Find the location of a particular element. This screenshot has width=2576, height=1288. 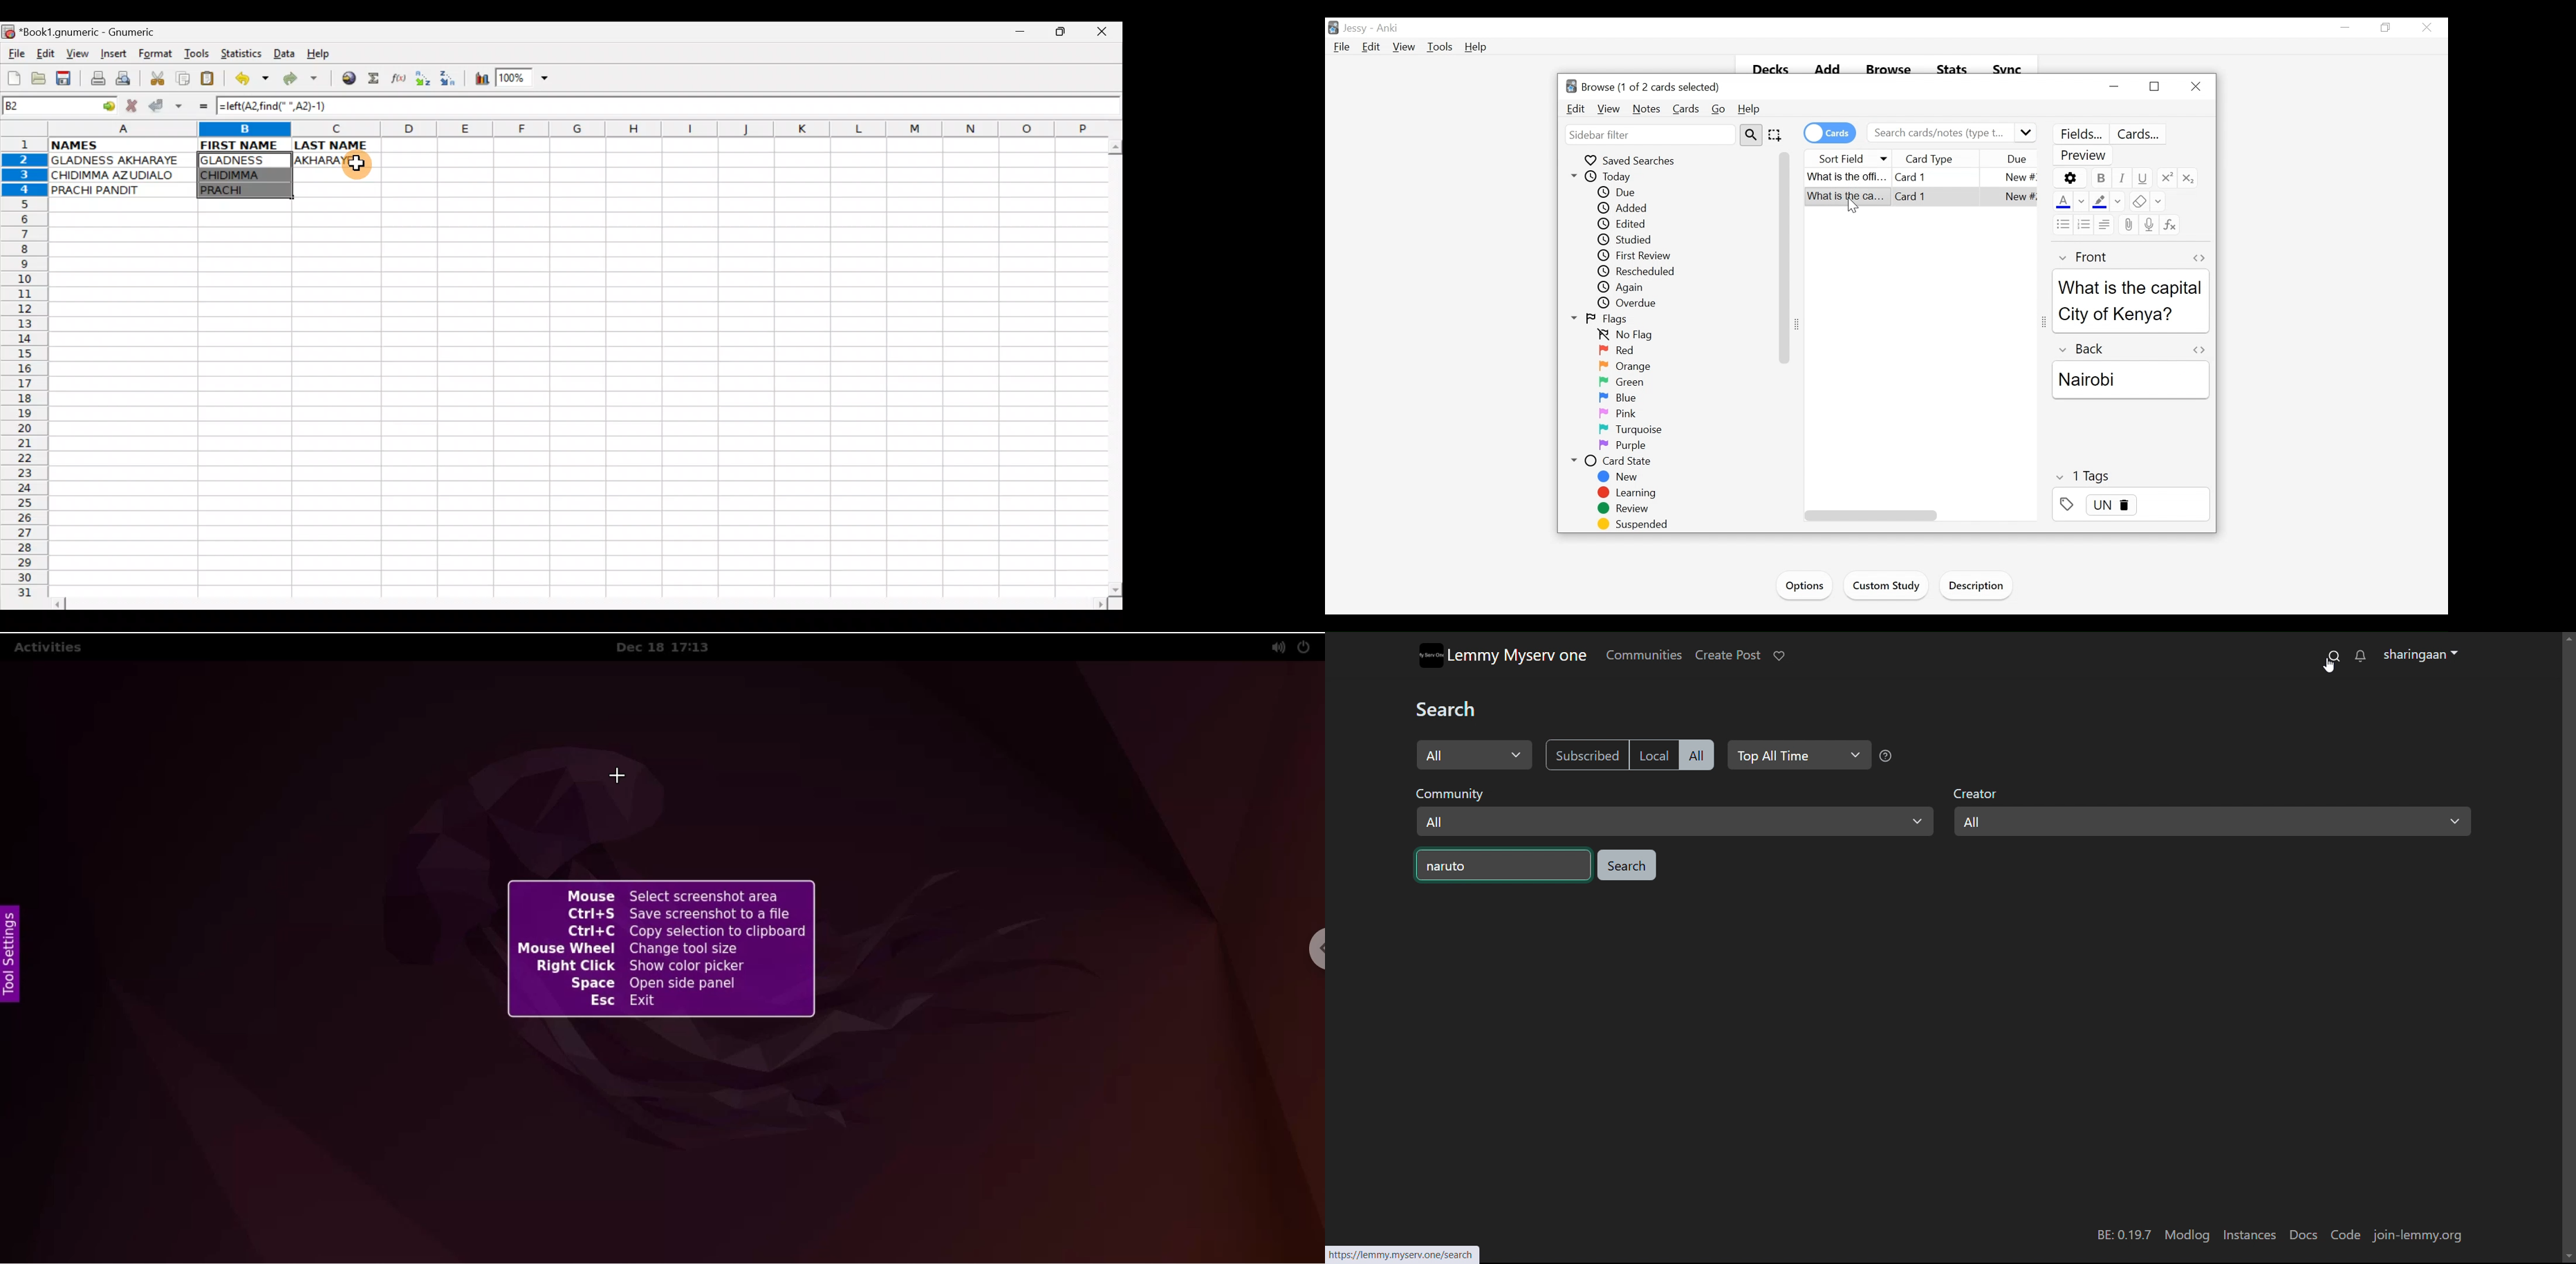

options is located at coordinates (2070, 178).